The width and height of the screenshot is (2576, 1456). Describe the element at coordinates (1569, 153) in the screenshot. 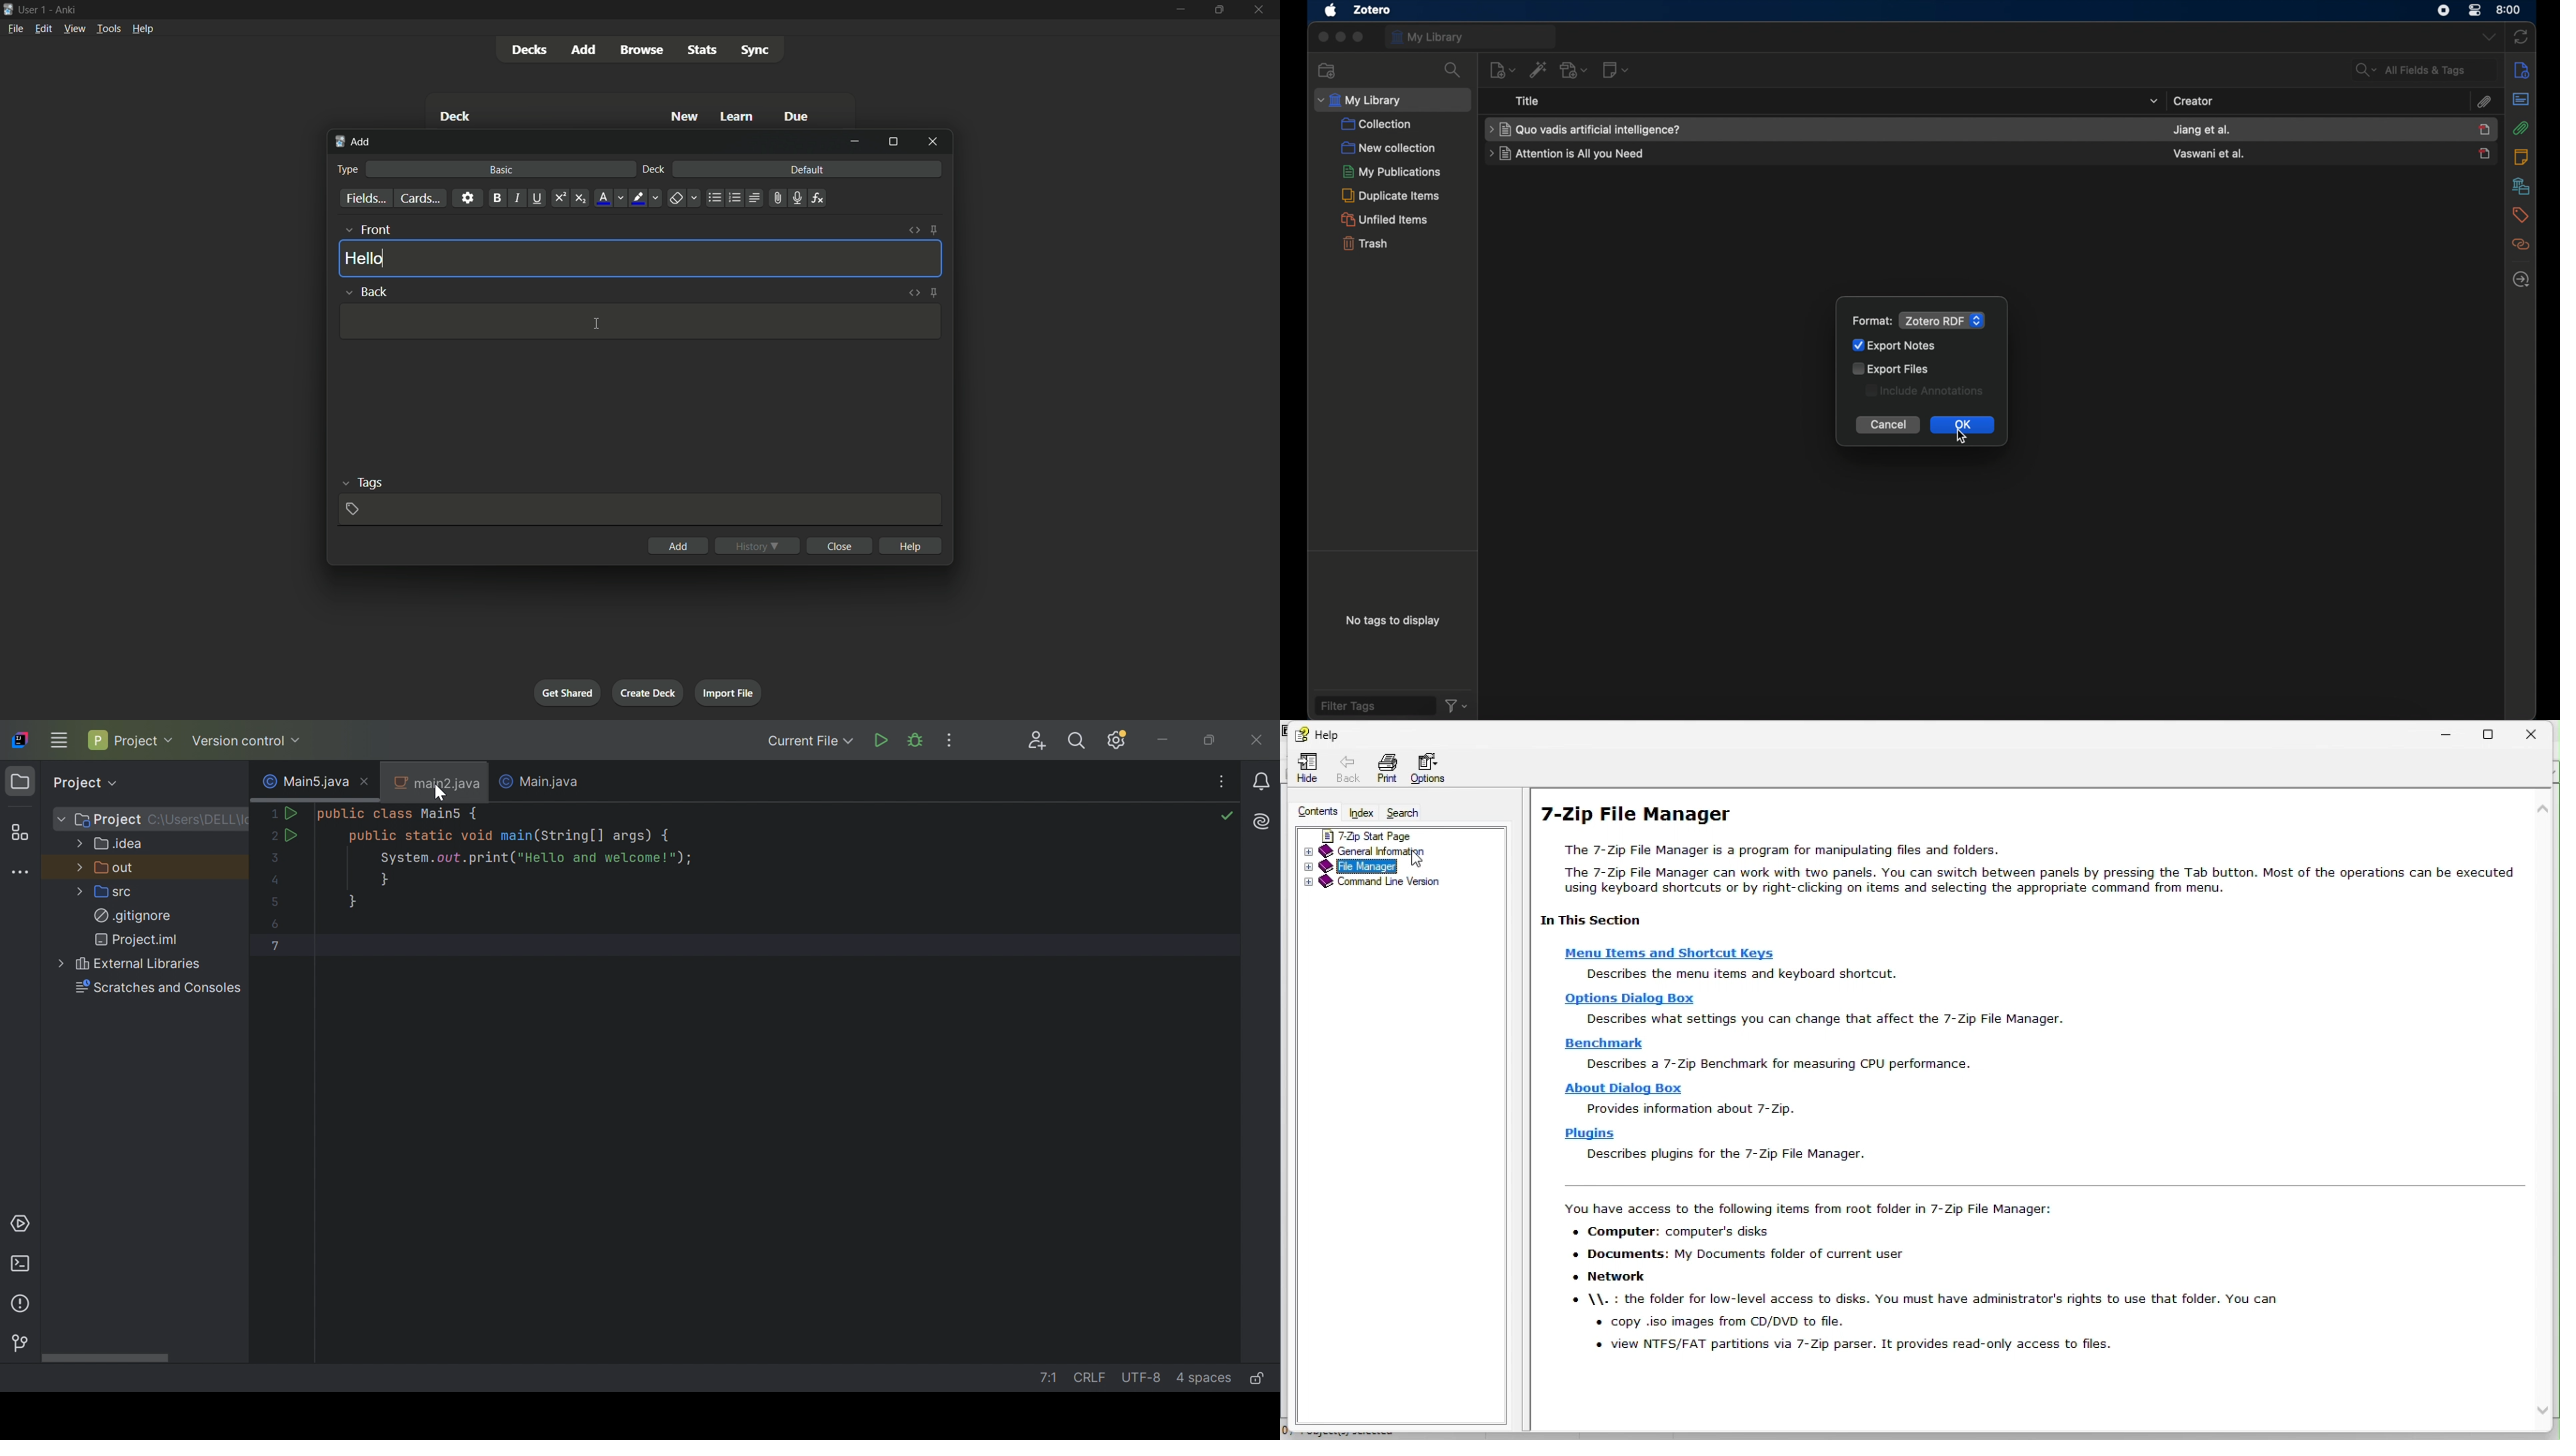

I see `item title` at that location.